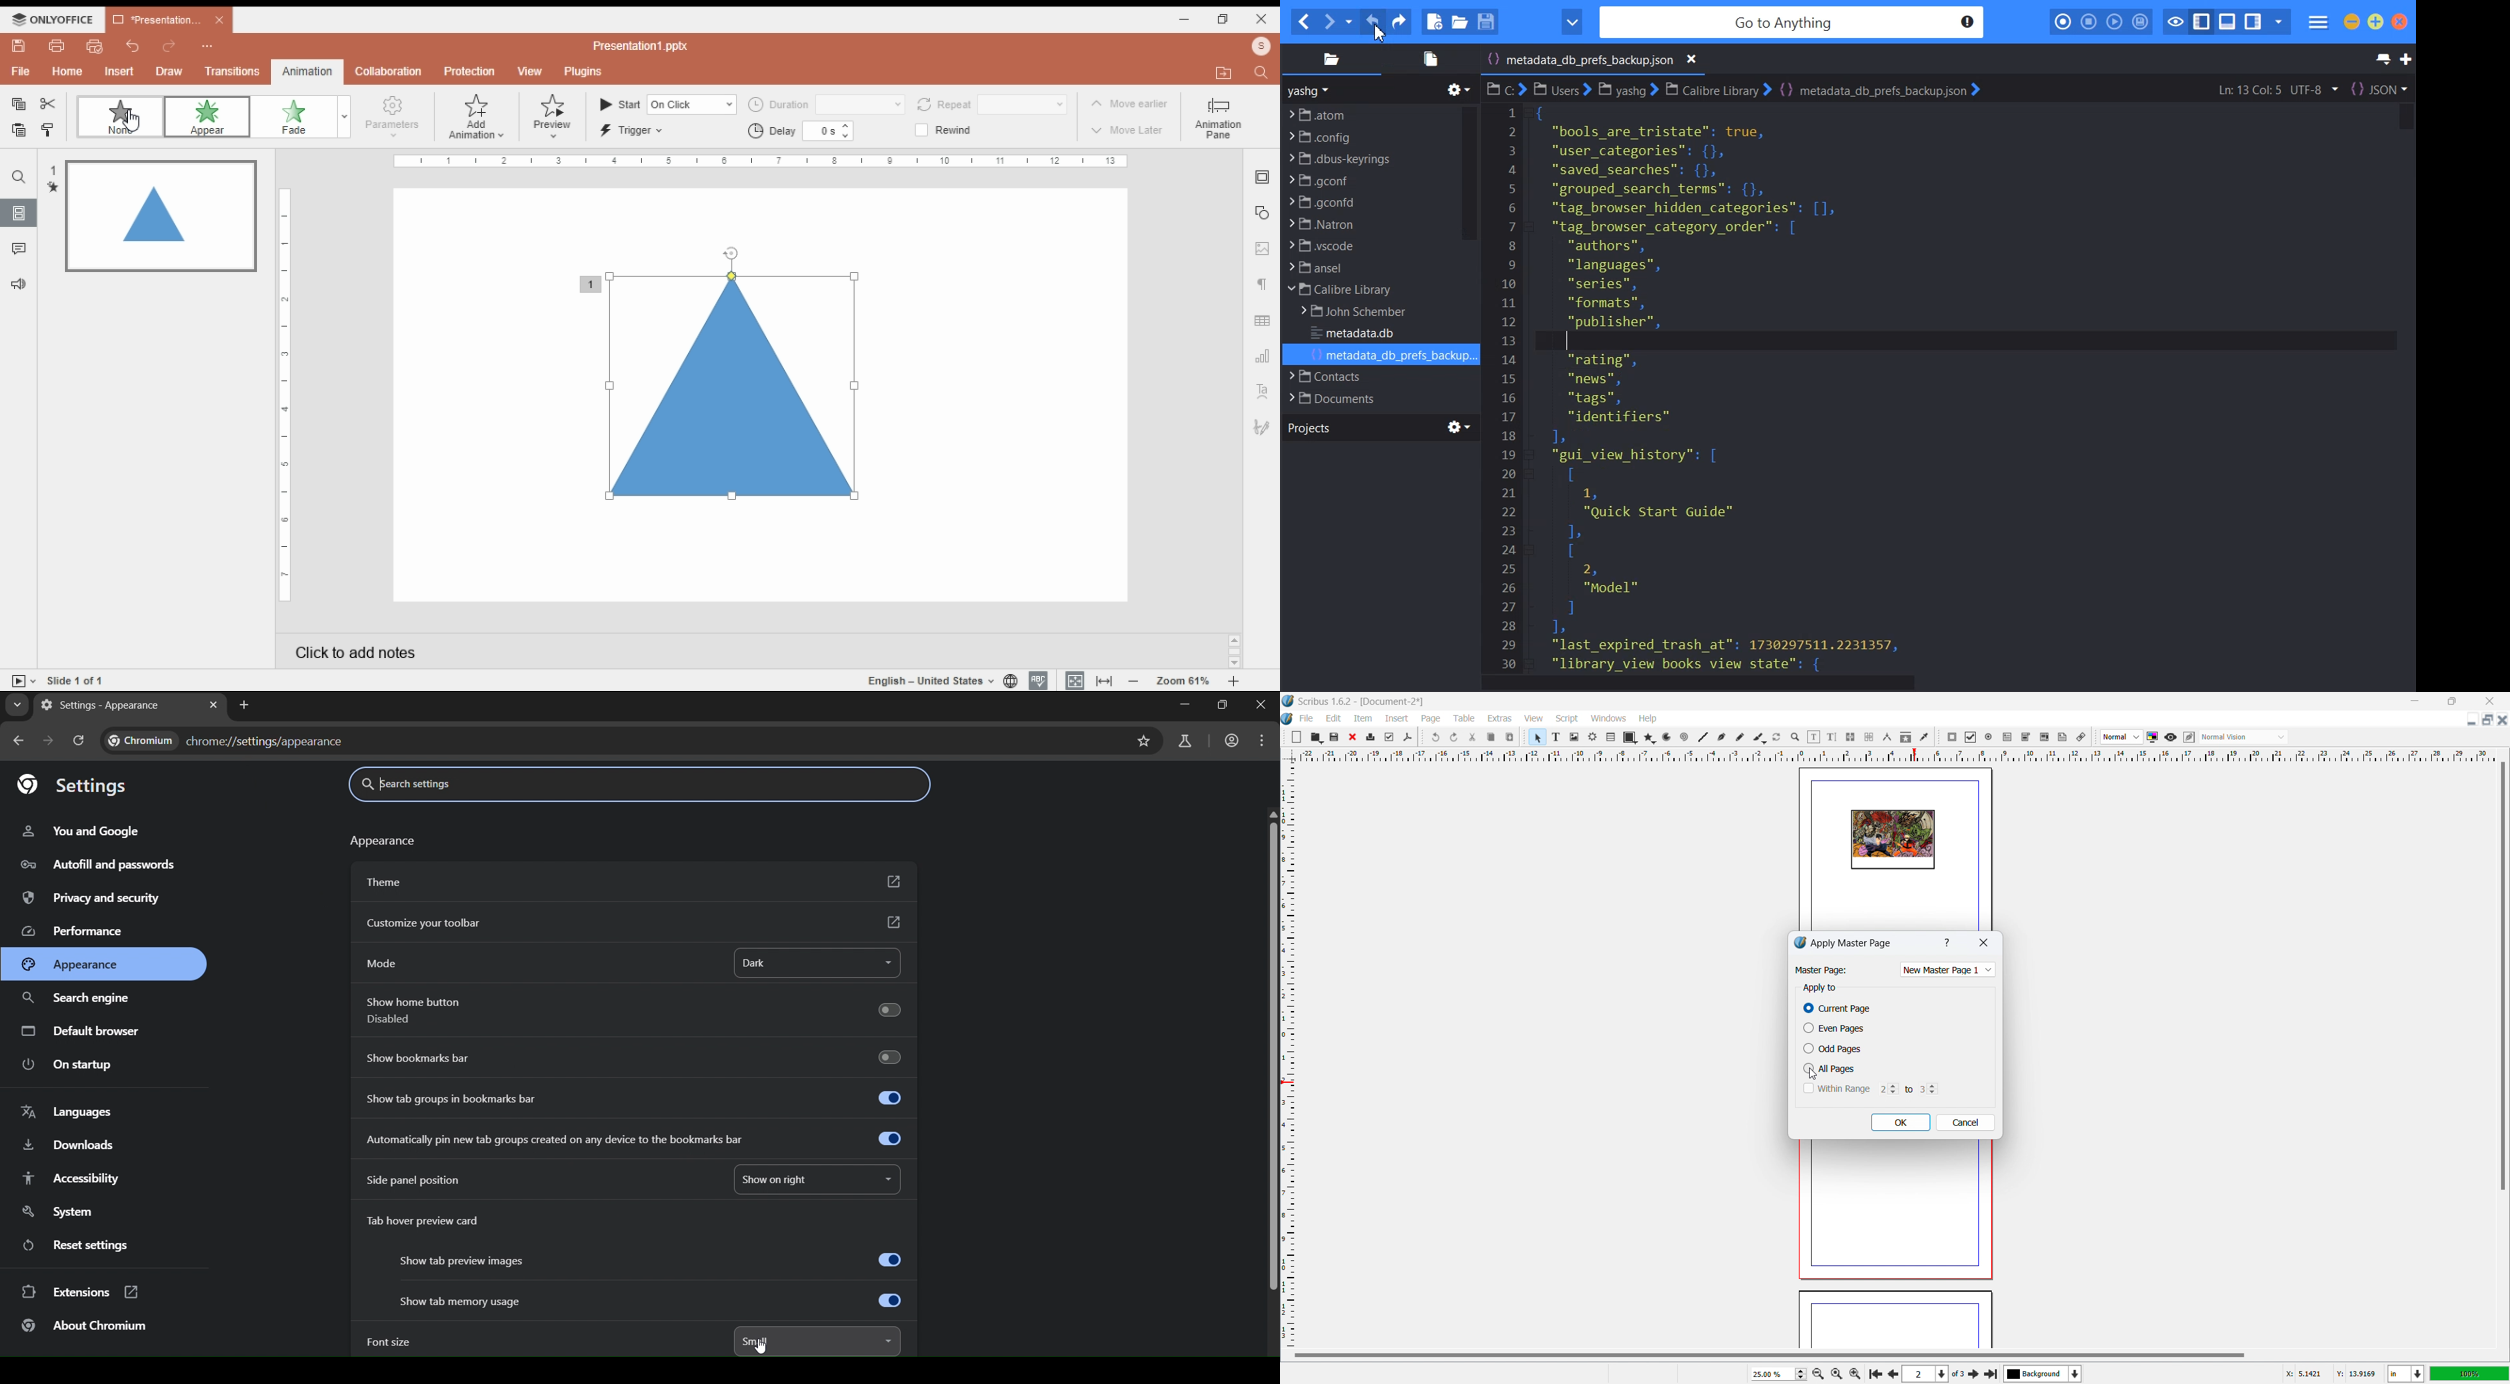 The image size is (2520, 1400). Describe the element at coordinates (1525, 736) in the screenshot. I see `move toolbox` at that location.